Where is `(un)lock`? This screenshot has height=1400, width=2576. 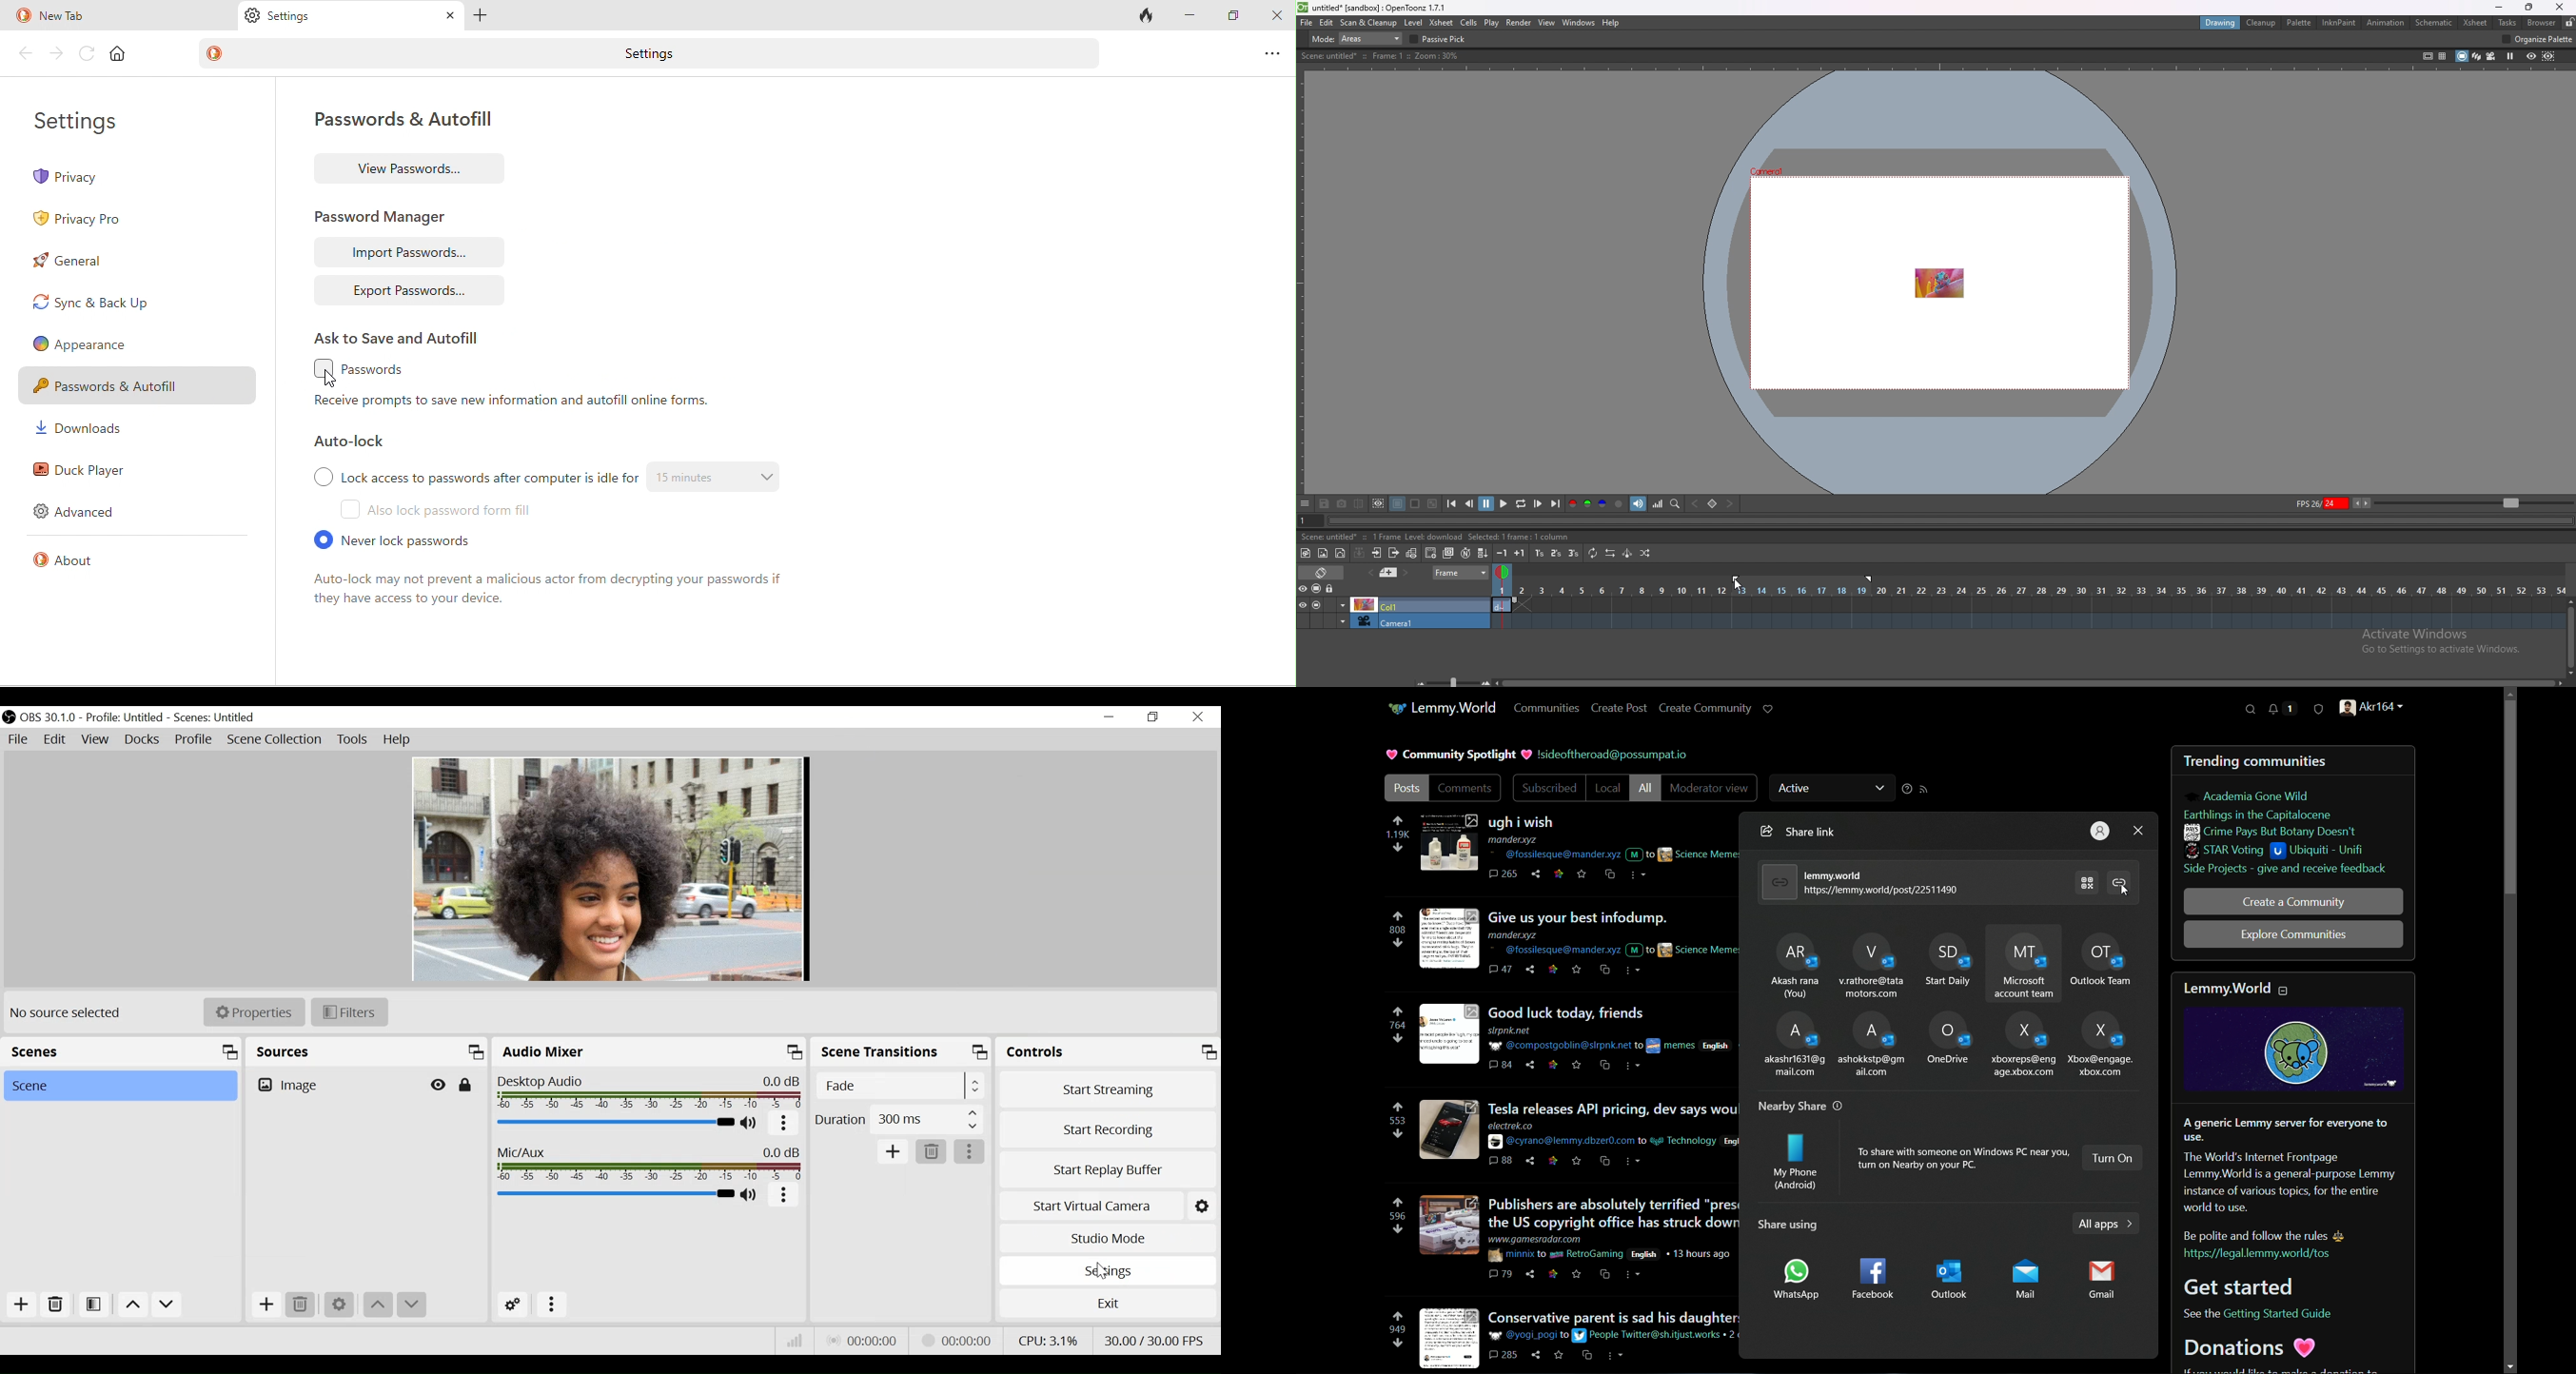 (un)lock is located at coordinates (466, 1085).